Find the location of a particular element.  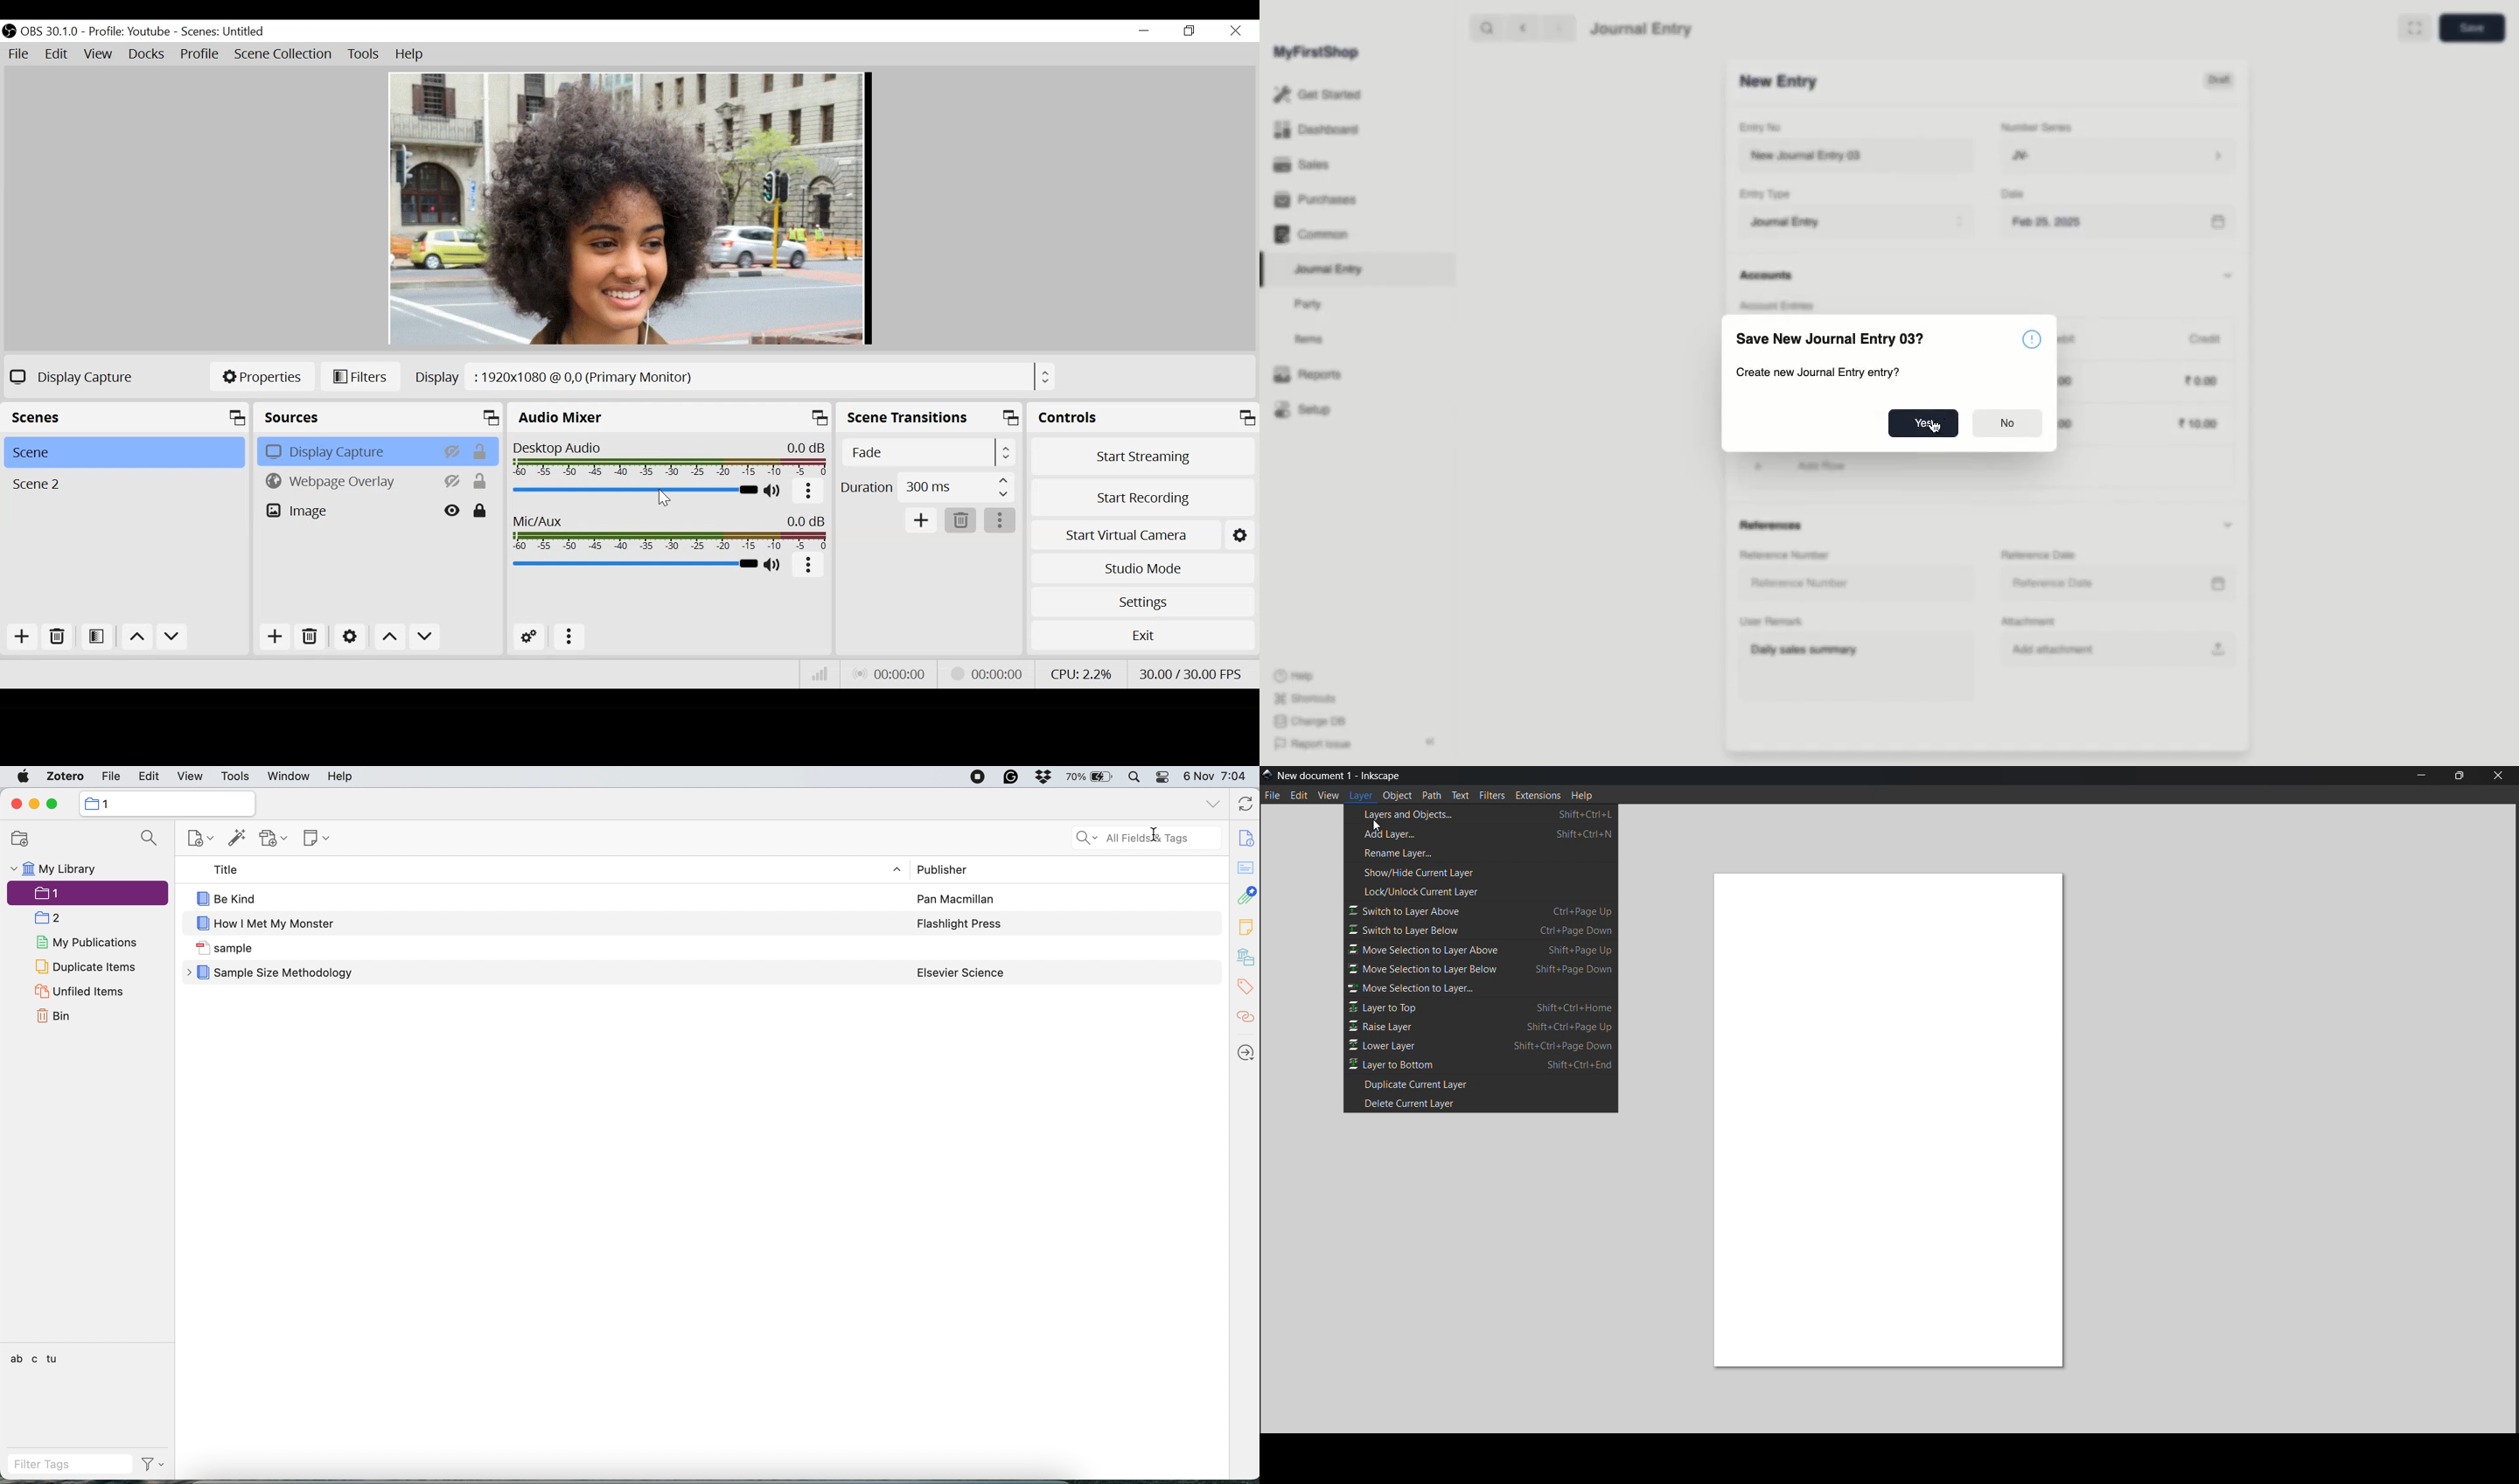

Shortcuts is located at coordinates (1302, 697).